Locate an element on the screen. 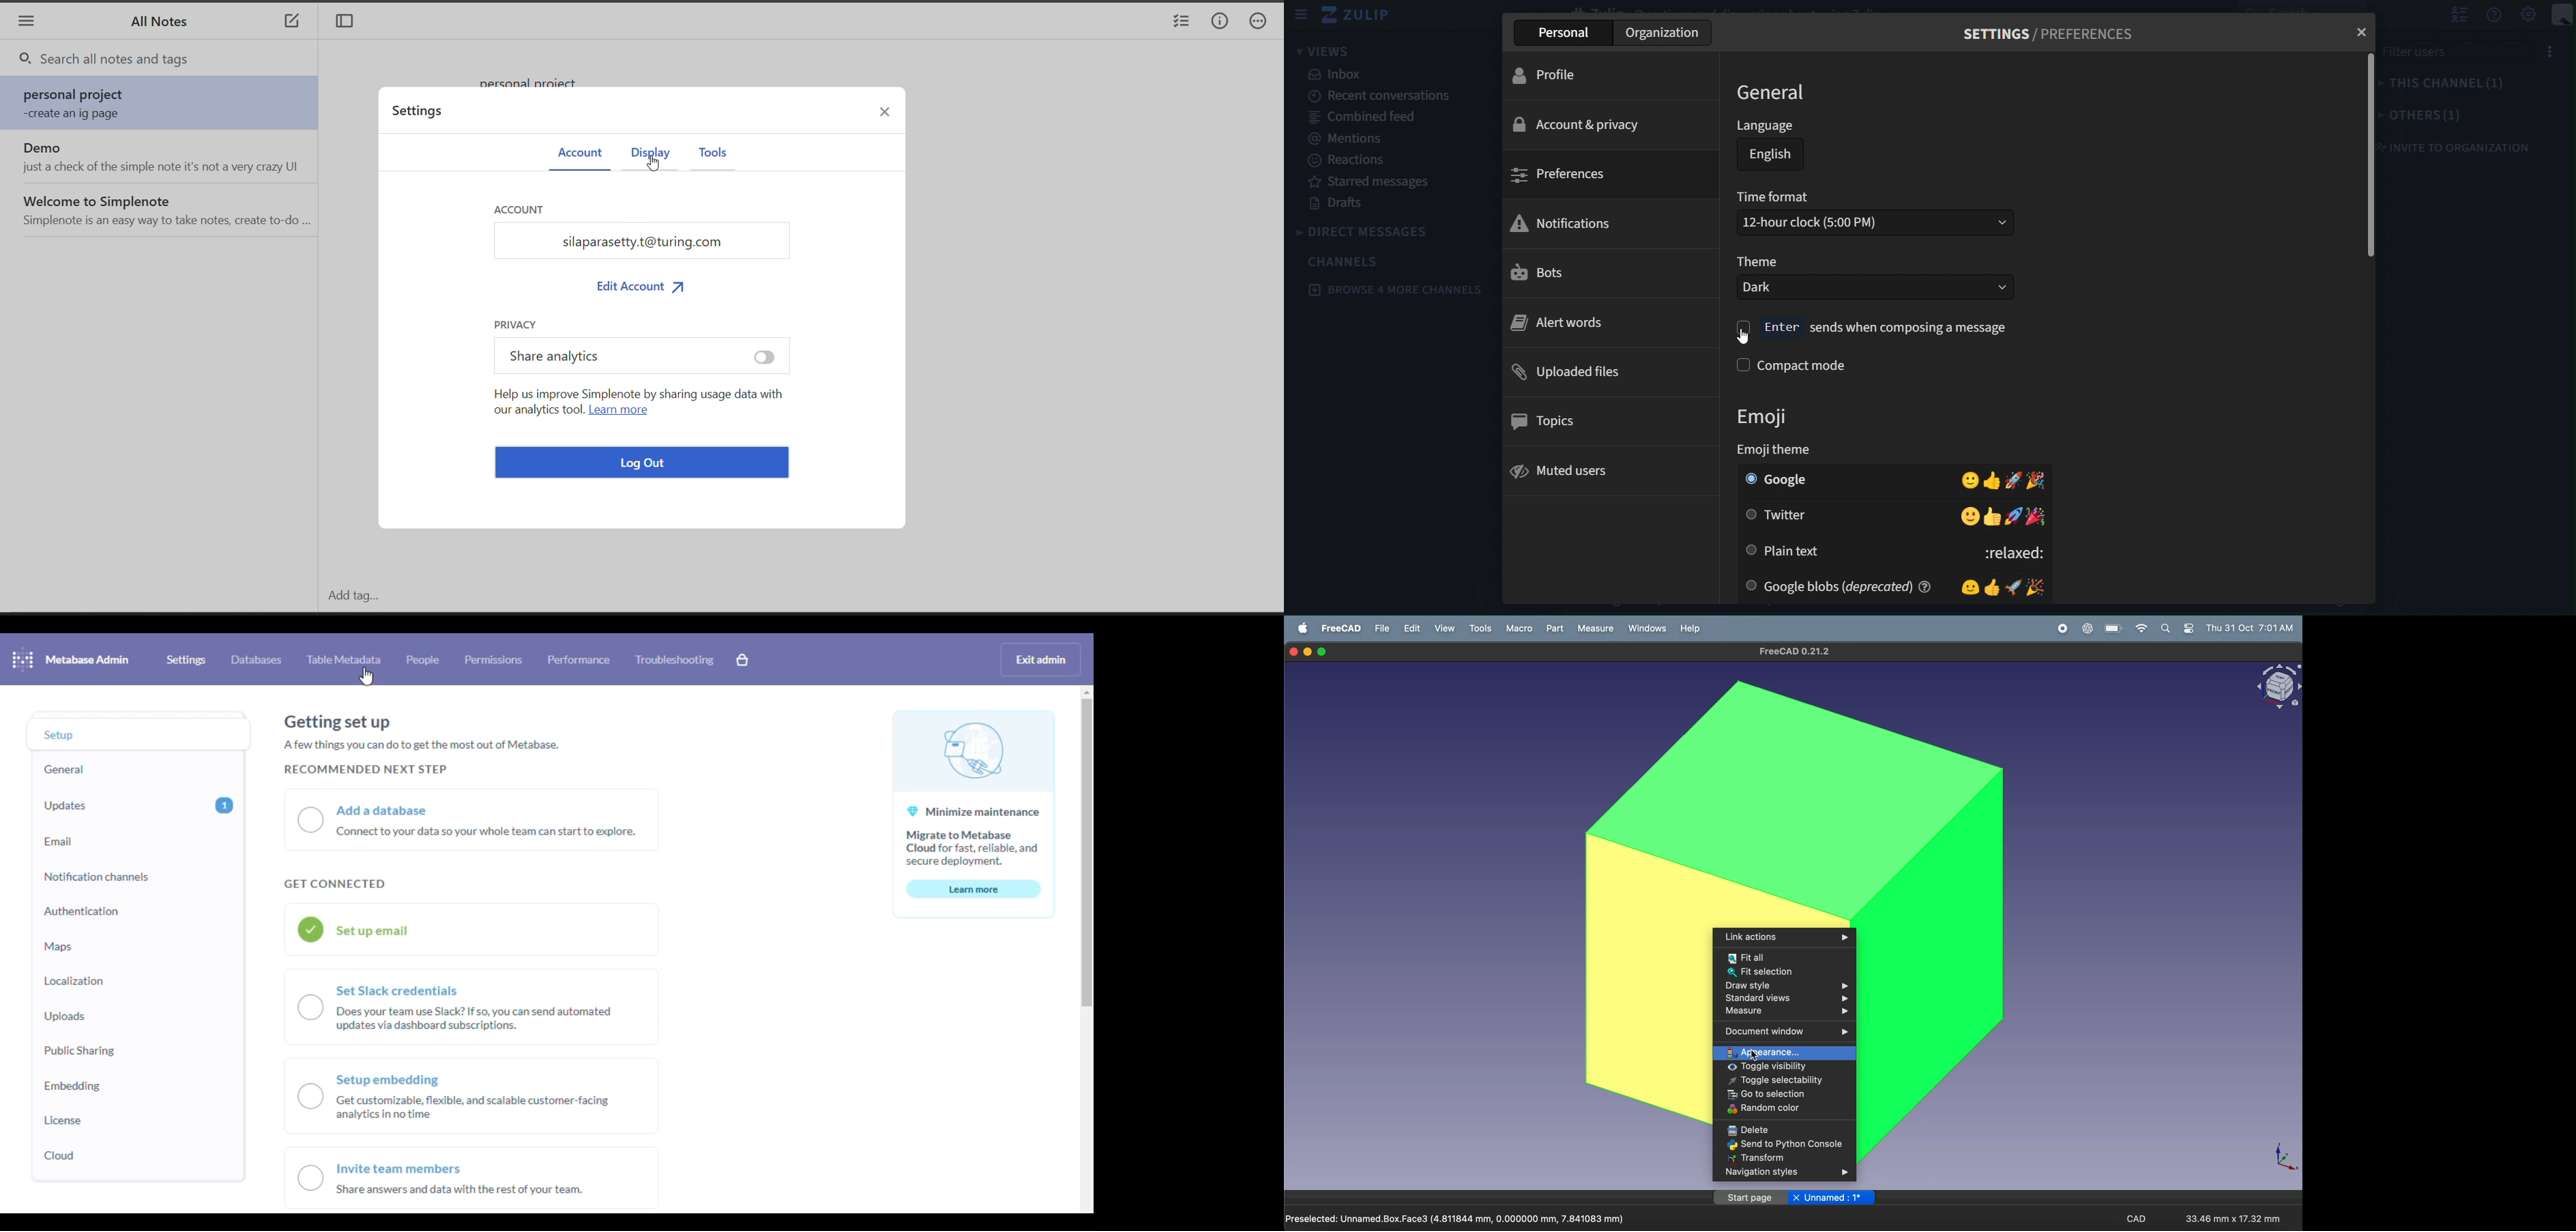 The width and height of the screenshot is (2576, 1232). share analytics is located at coordinates (637, 357).